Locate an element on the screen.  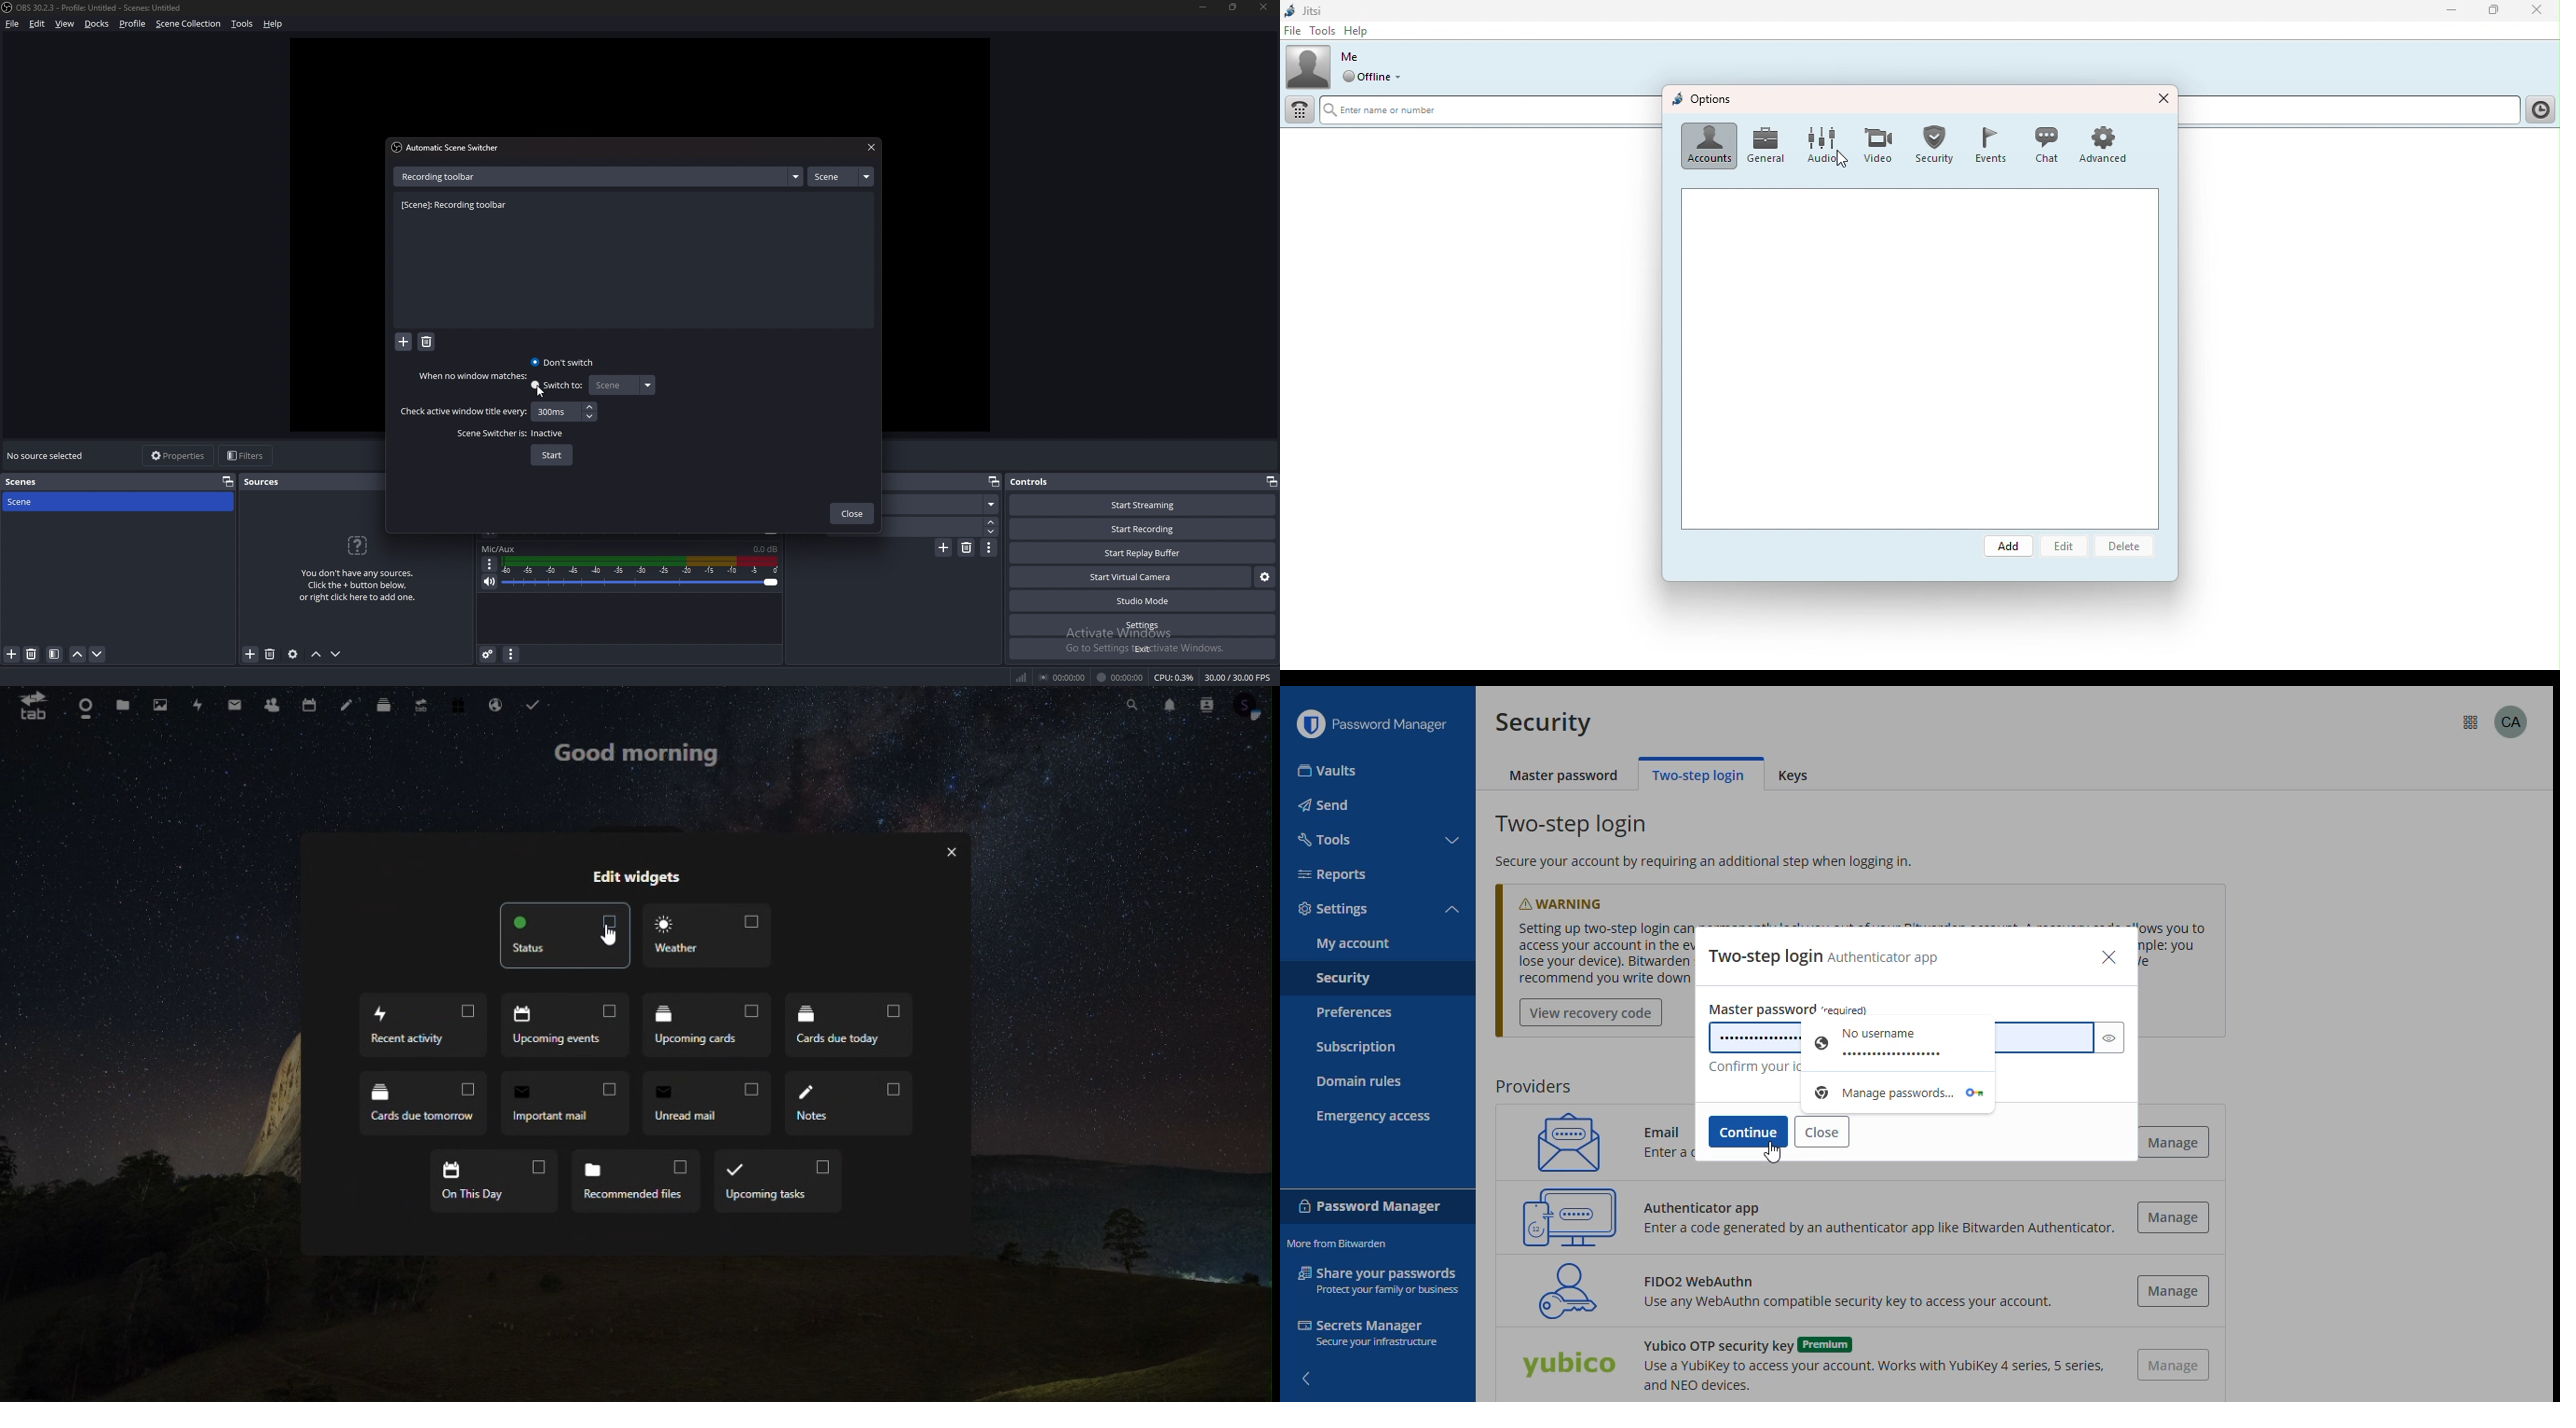
close is located at coordinates (2111, 958).